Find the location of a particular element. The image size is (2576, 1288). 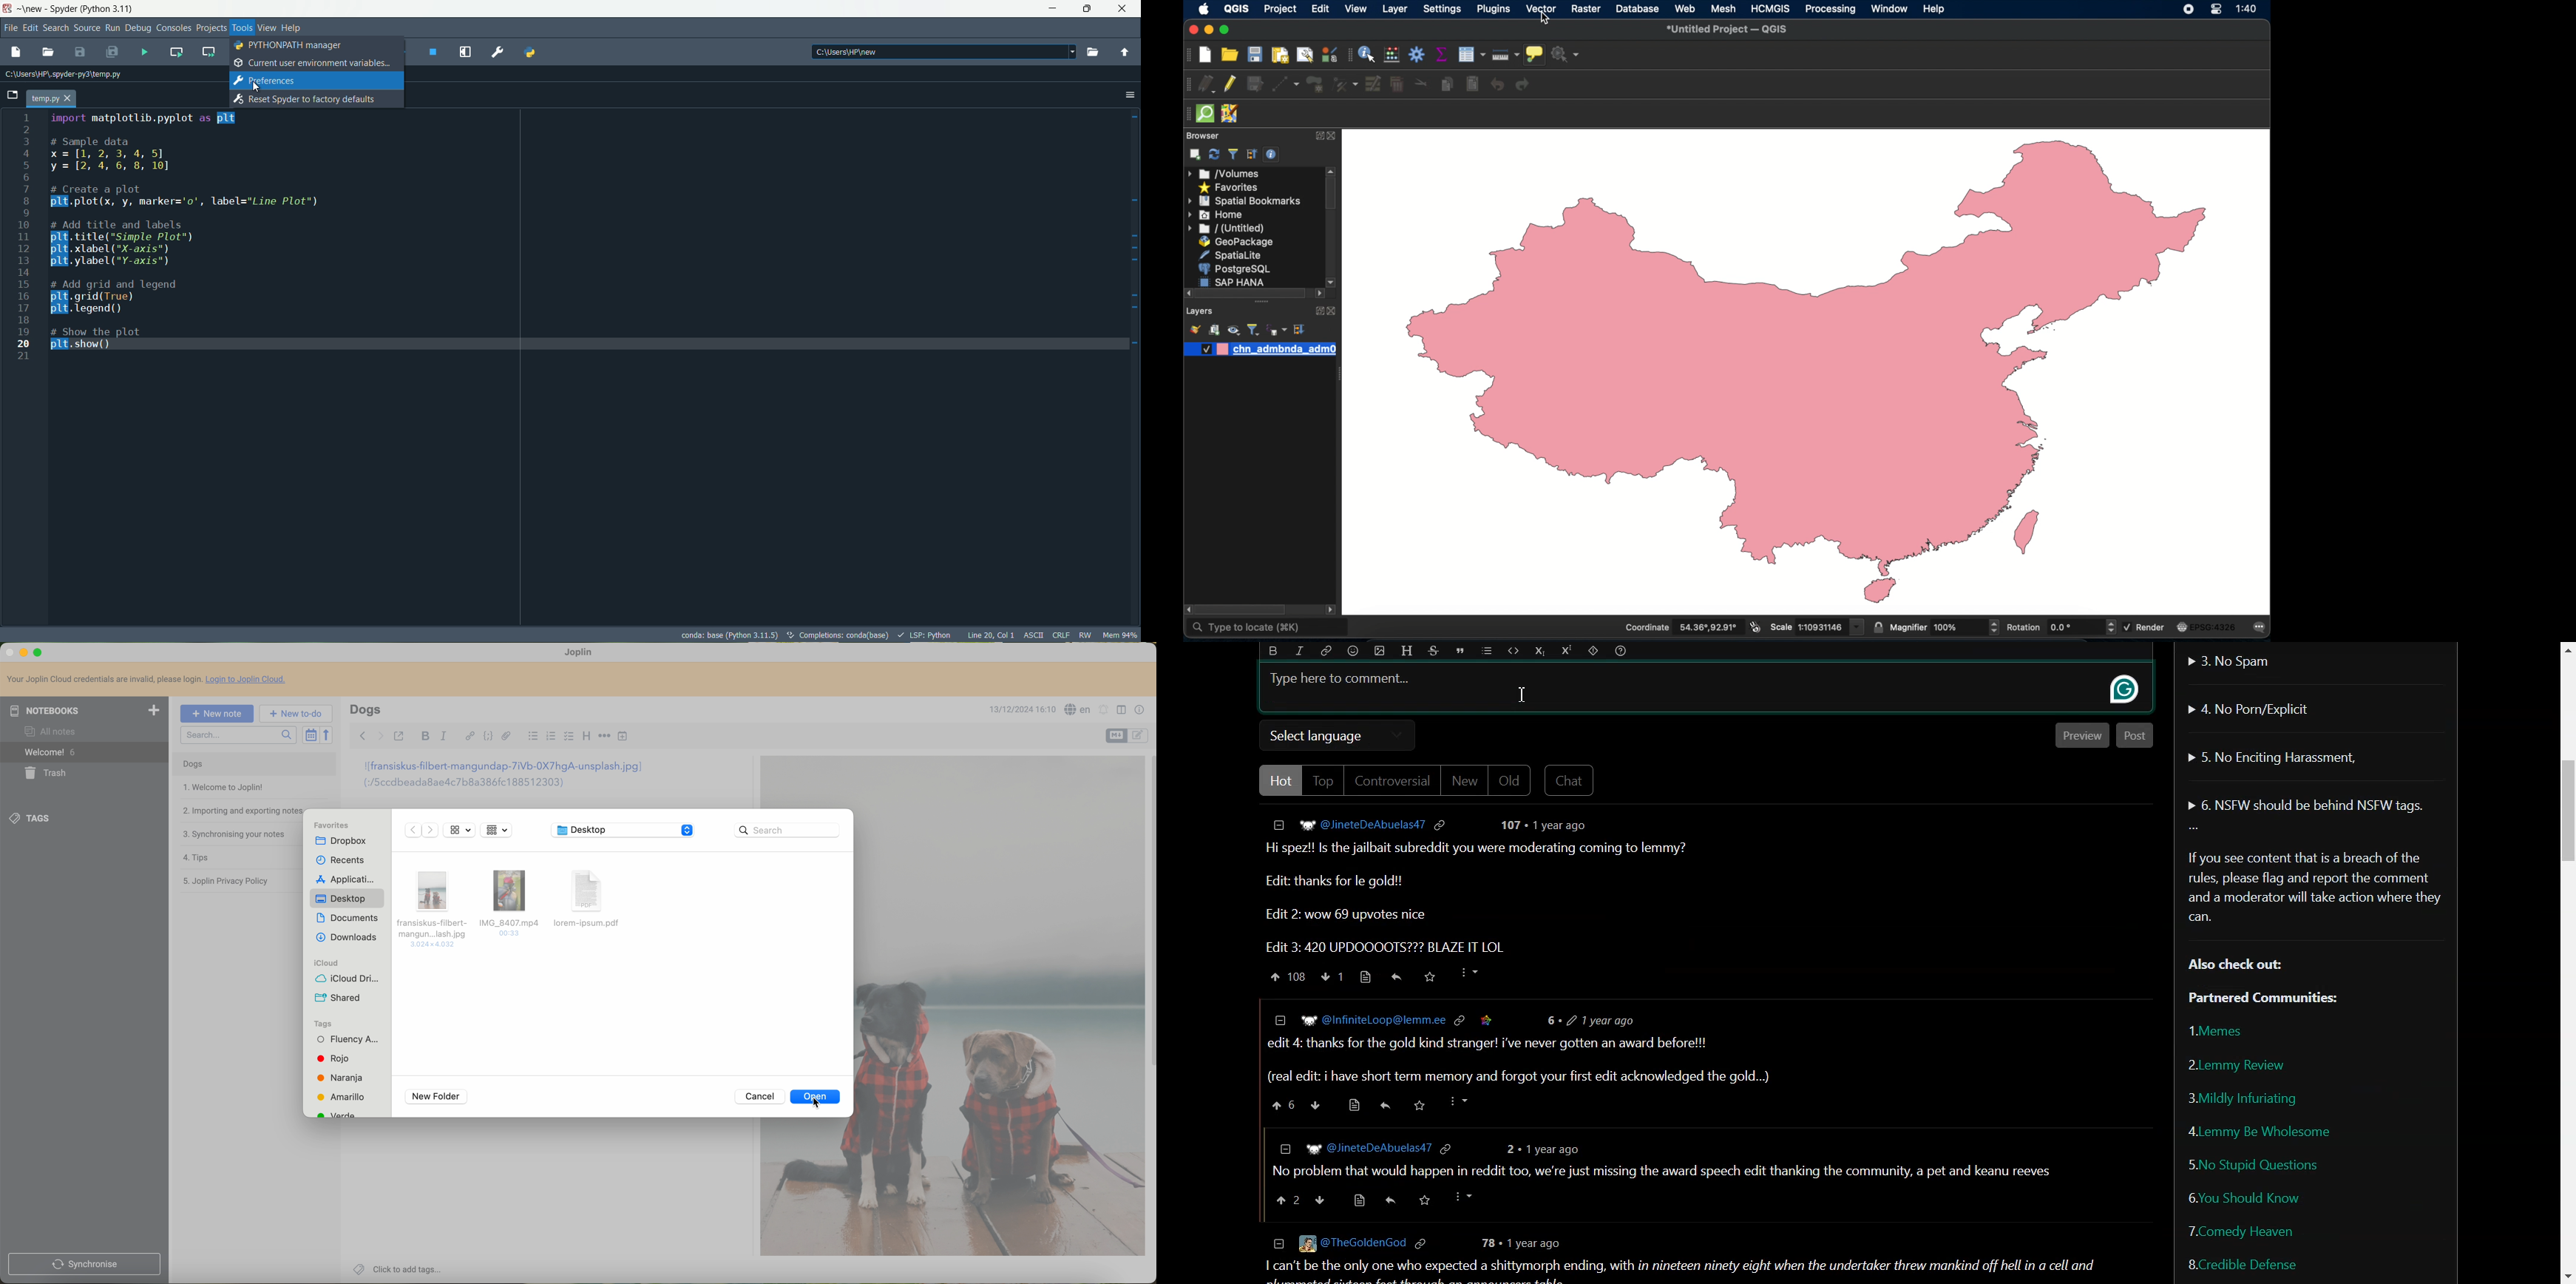

note properties is located at coordinates (1140, 710).